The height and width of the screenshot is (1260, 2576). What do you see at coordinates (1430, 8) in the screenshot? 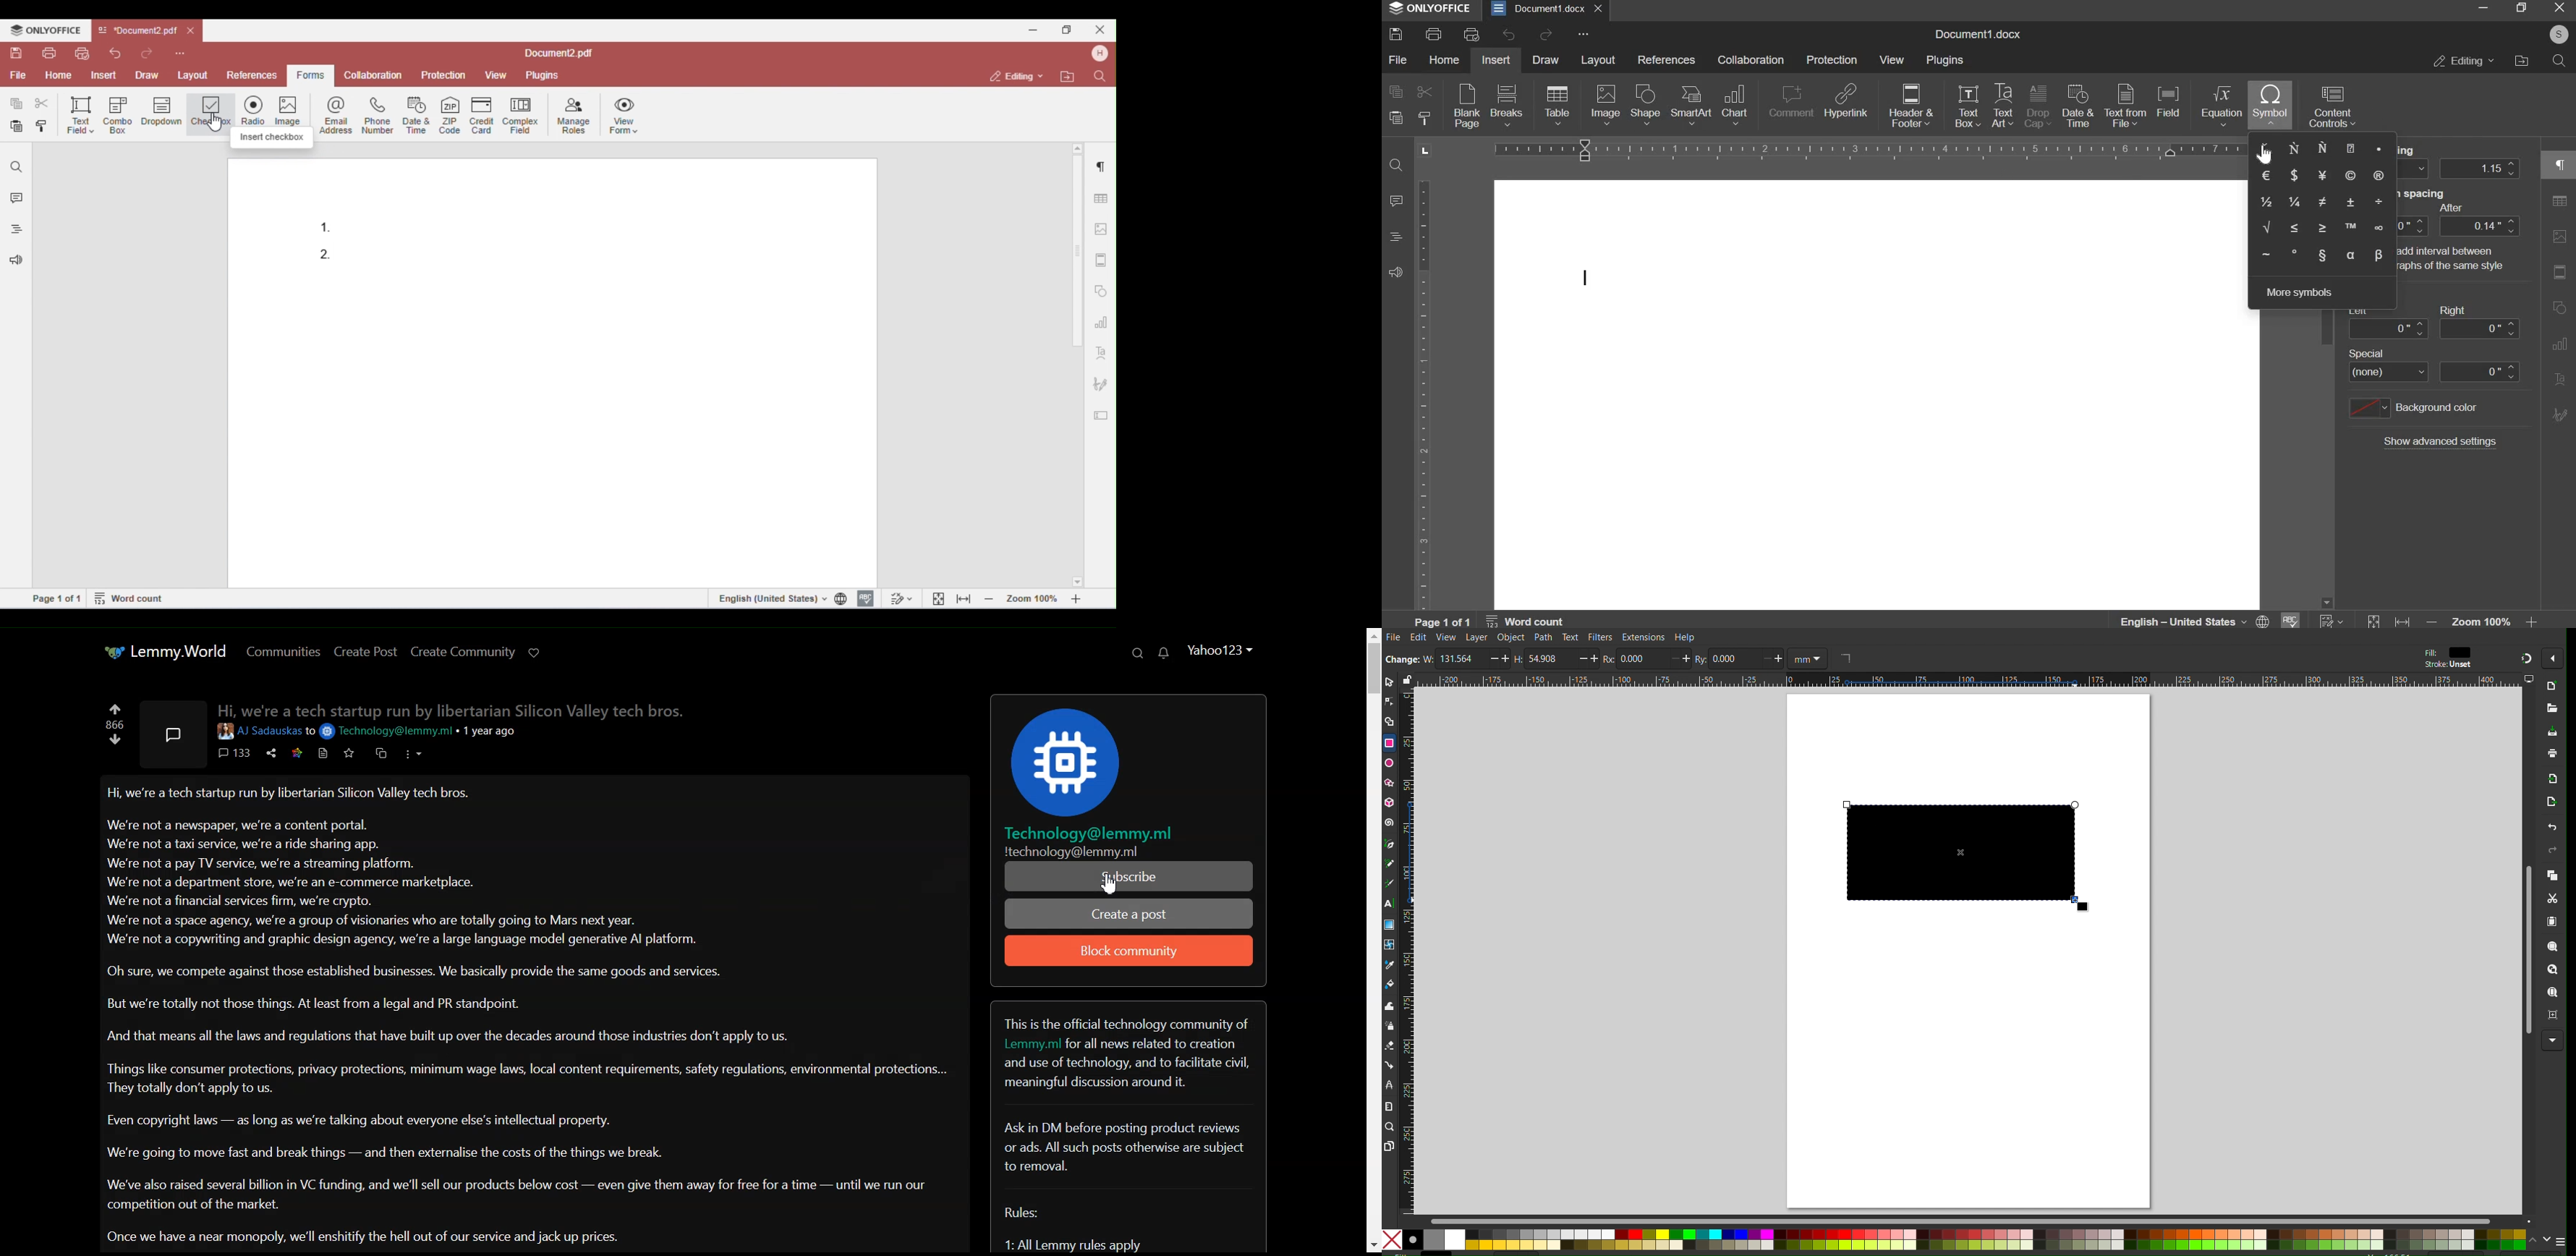
I see `onlyoffice` at bounding box center [1430, 8].